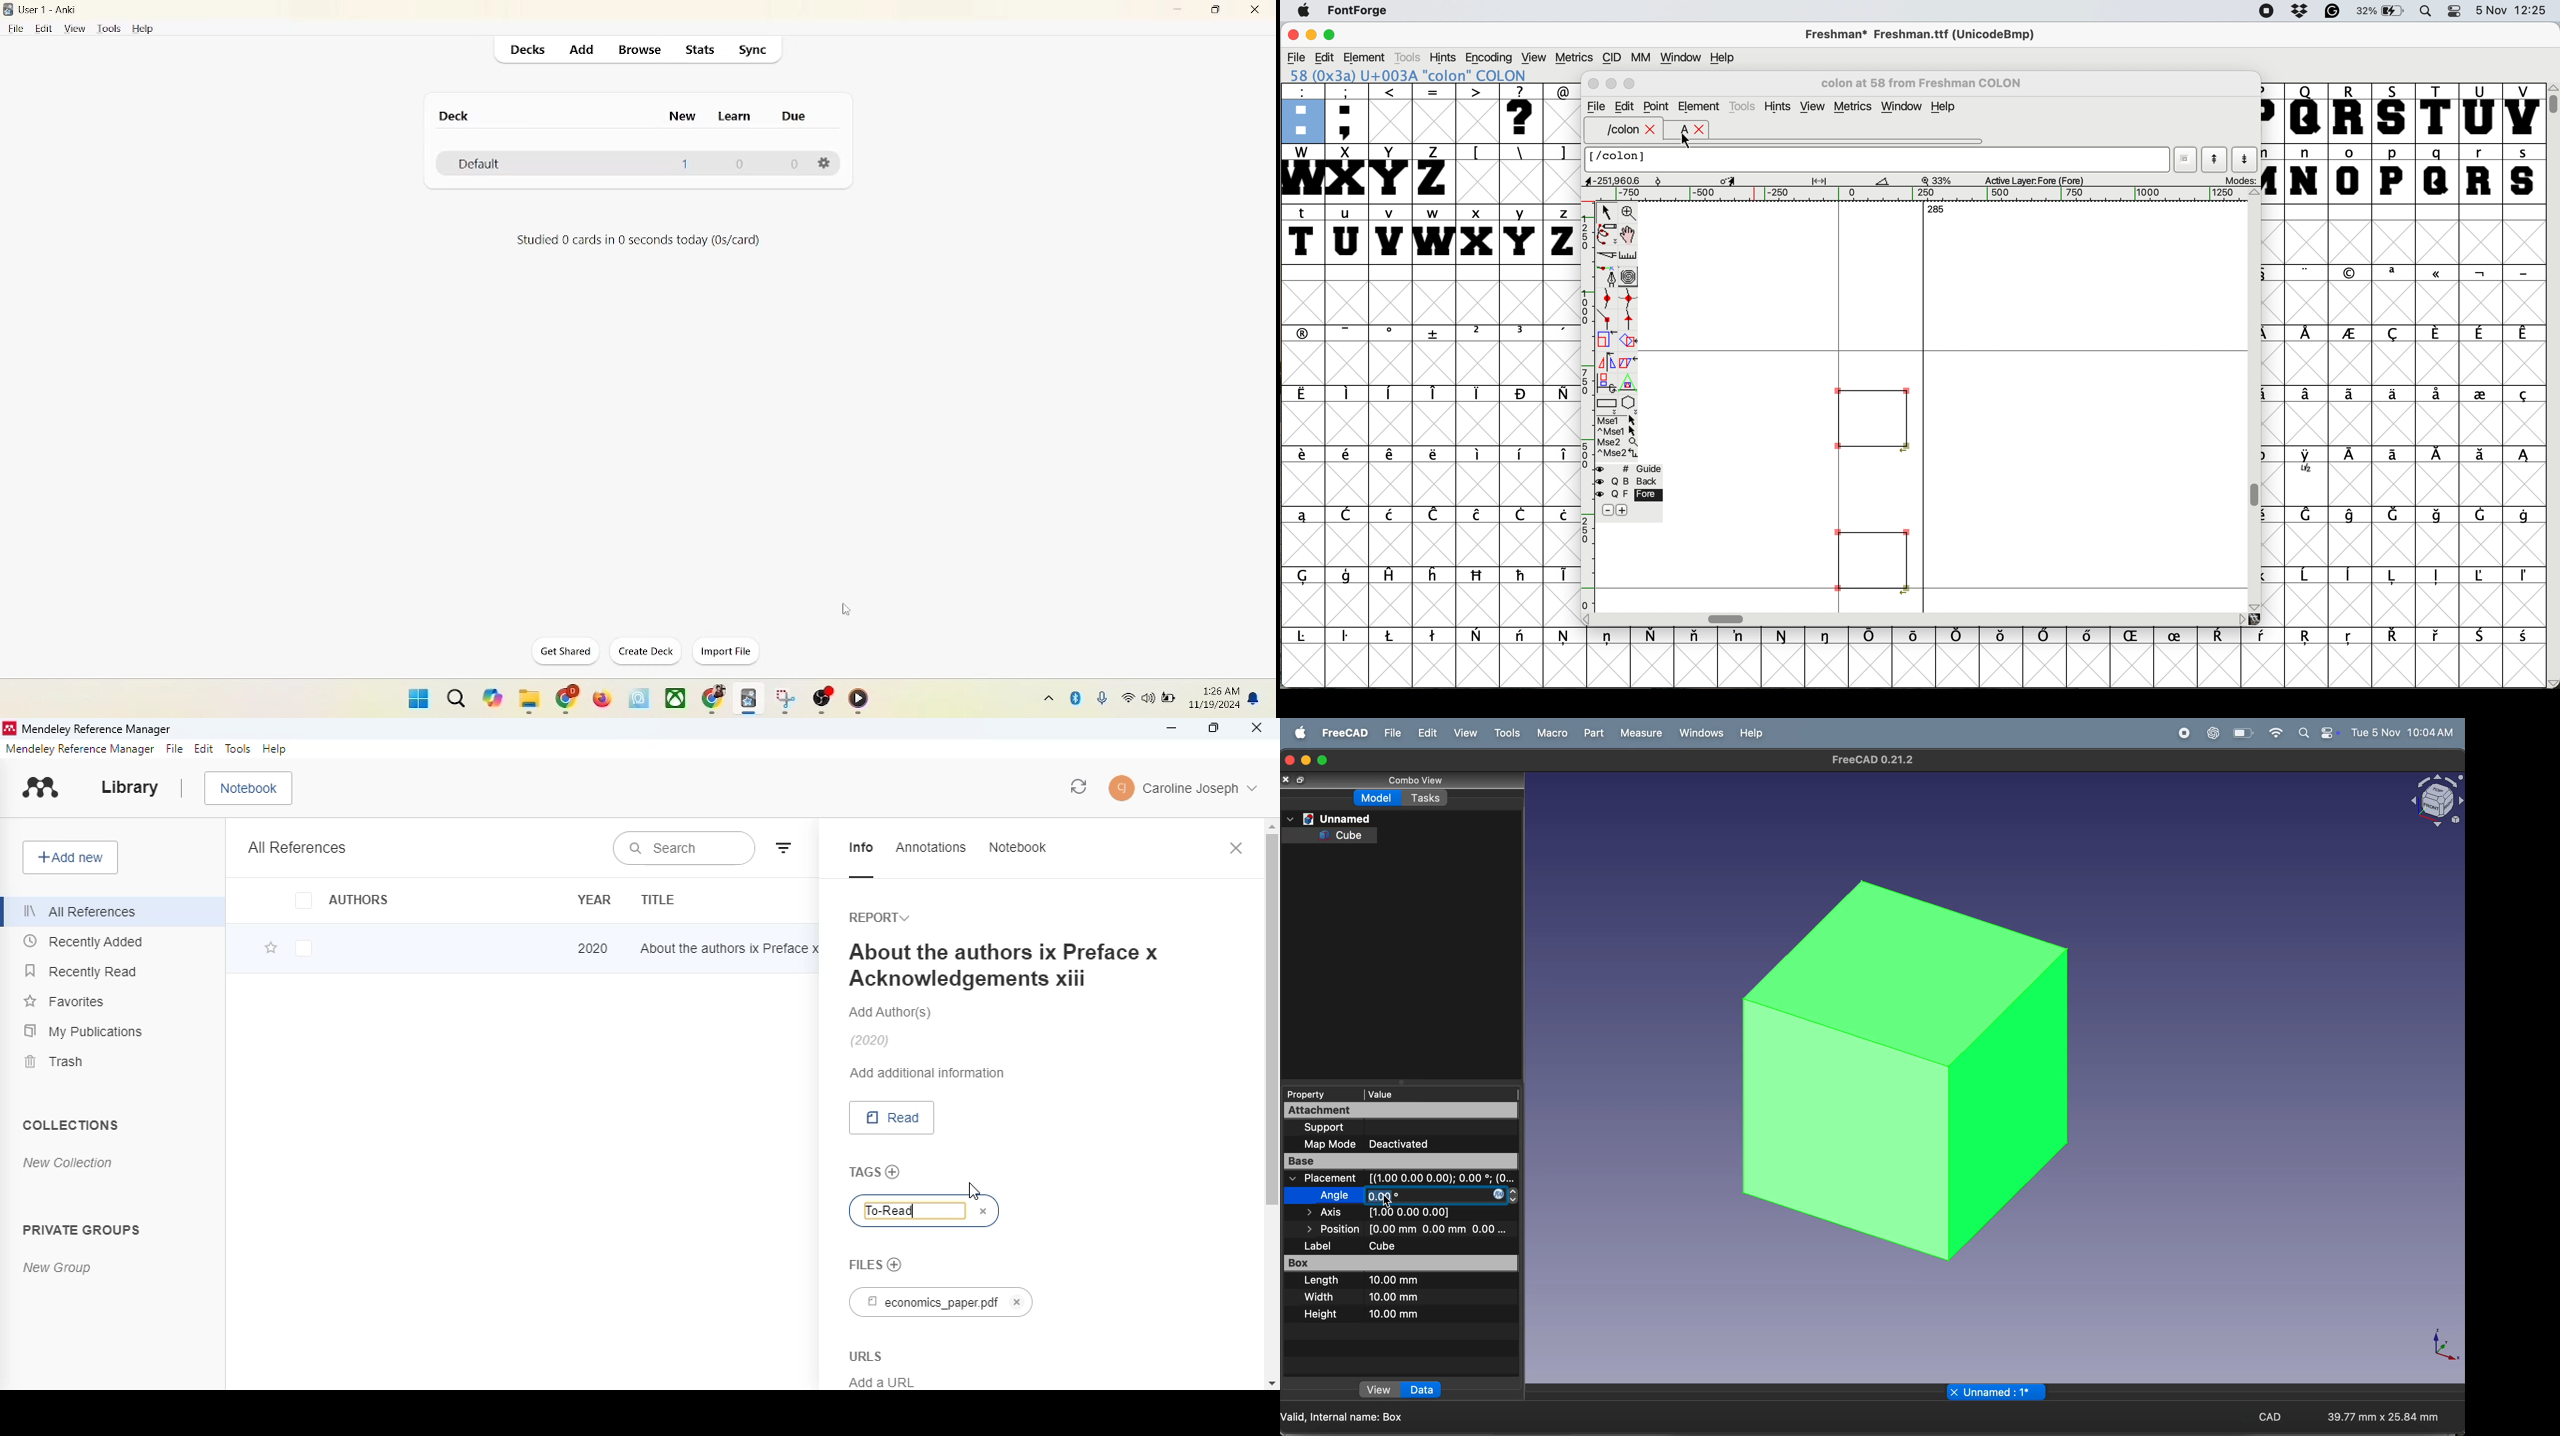  What do you see at coordinates (676, 699) in the screenshot?
I see `applications` at bounding box center [676, 699].